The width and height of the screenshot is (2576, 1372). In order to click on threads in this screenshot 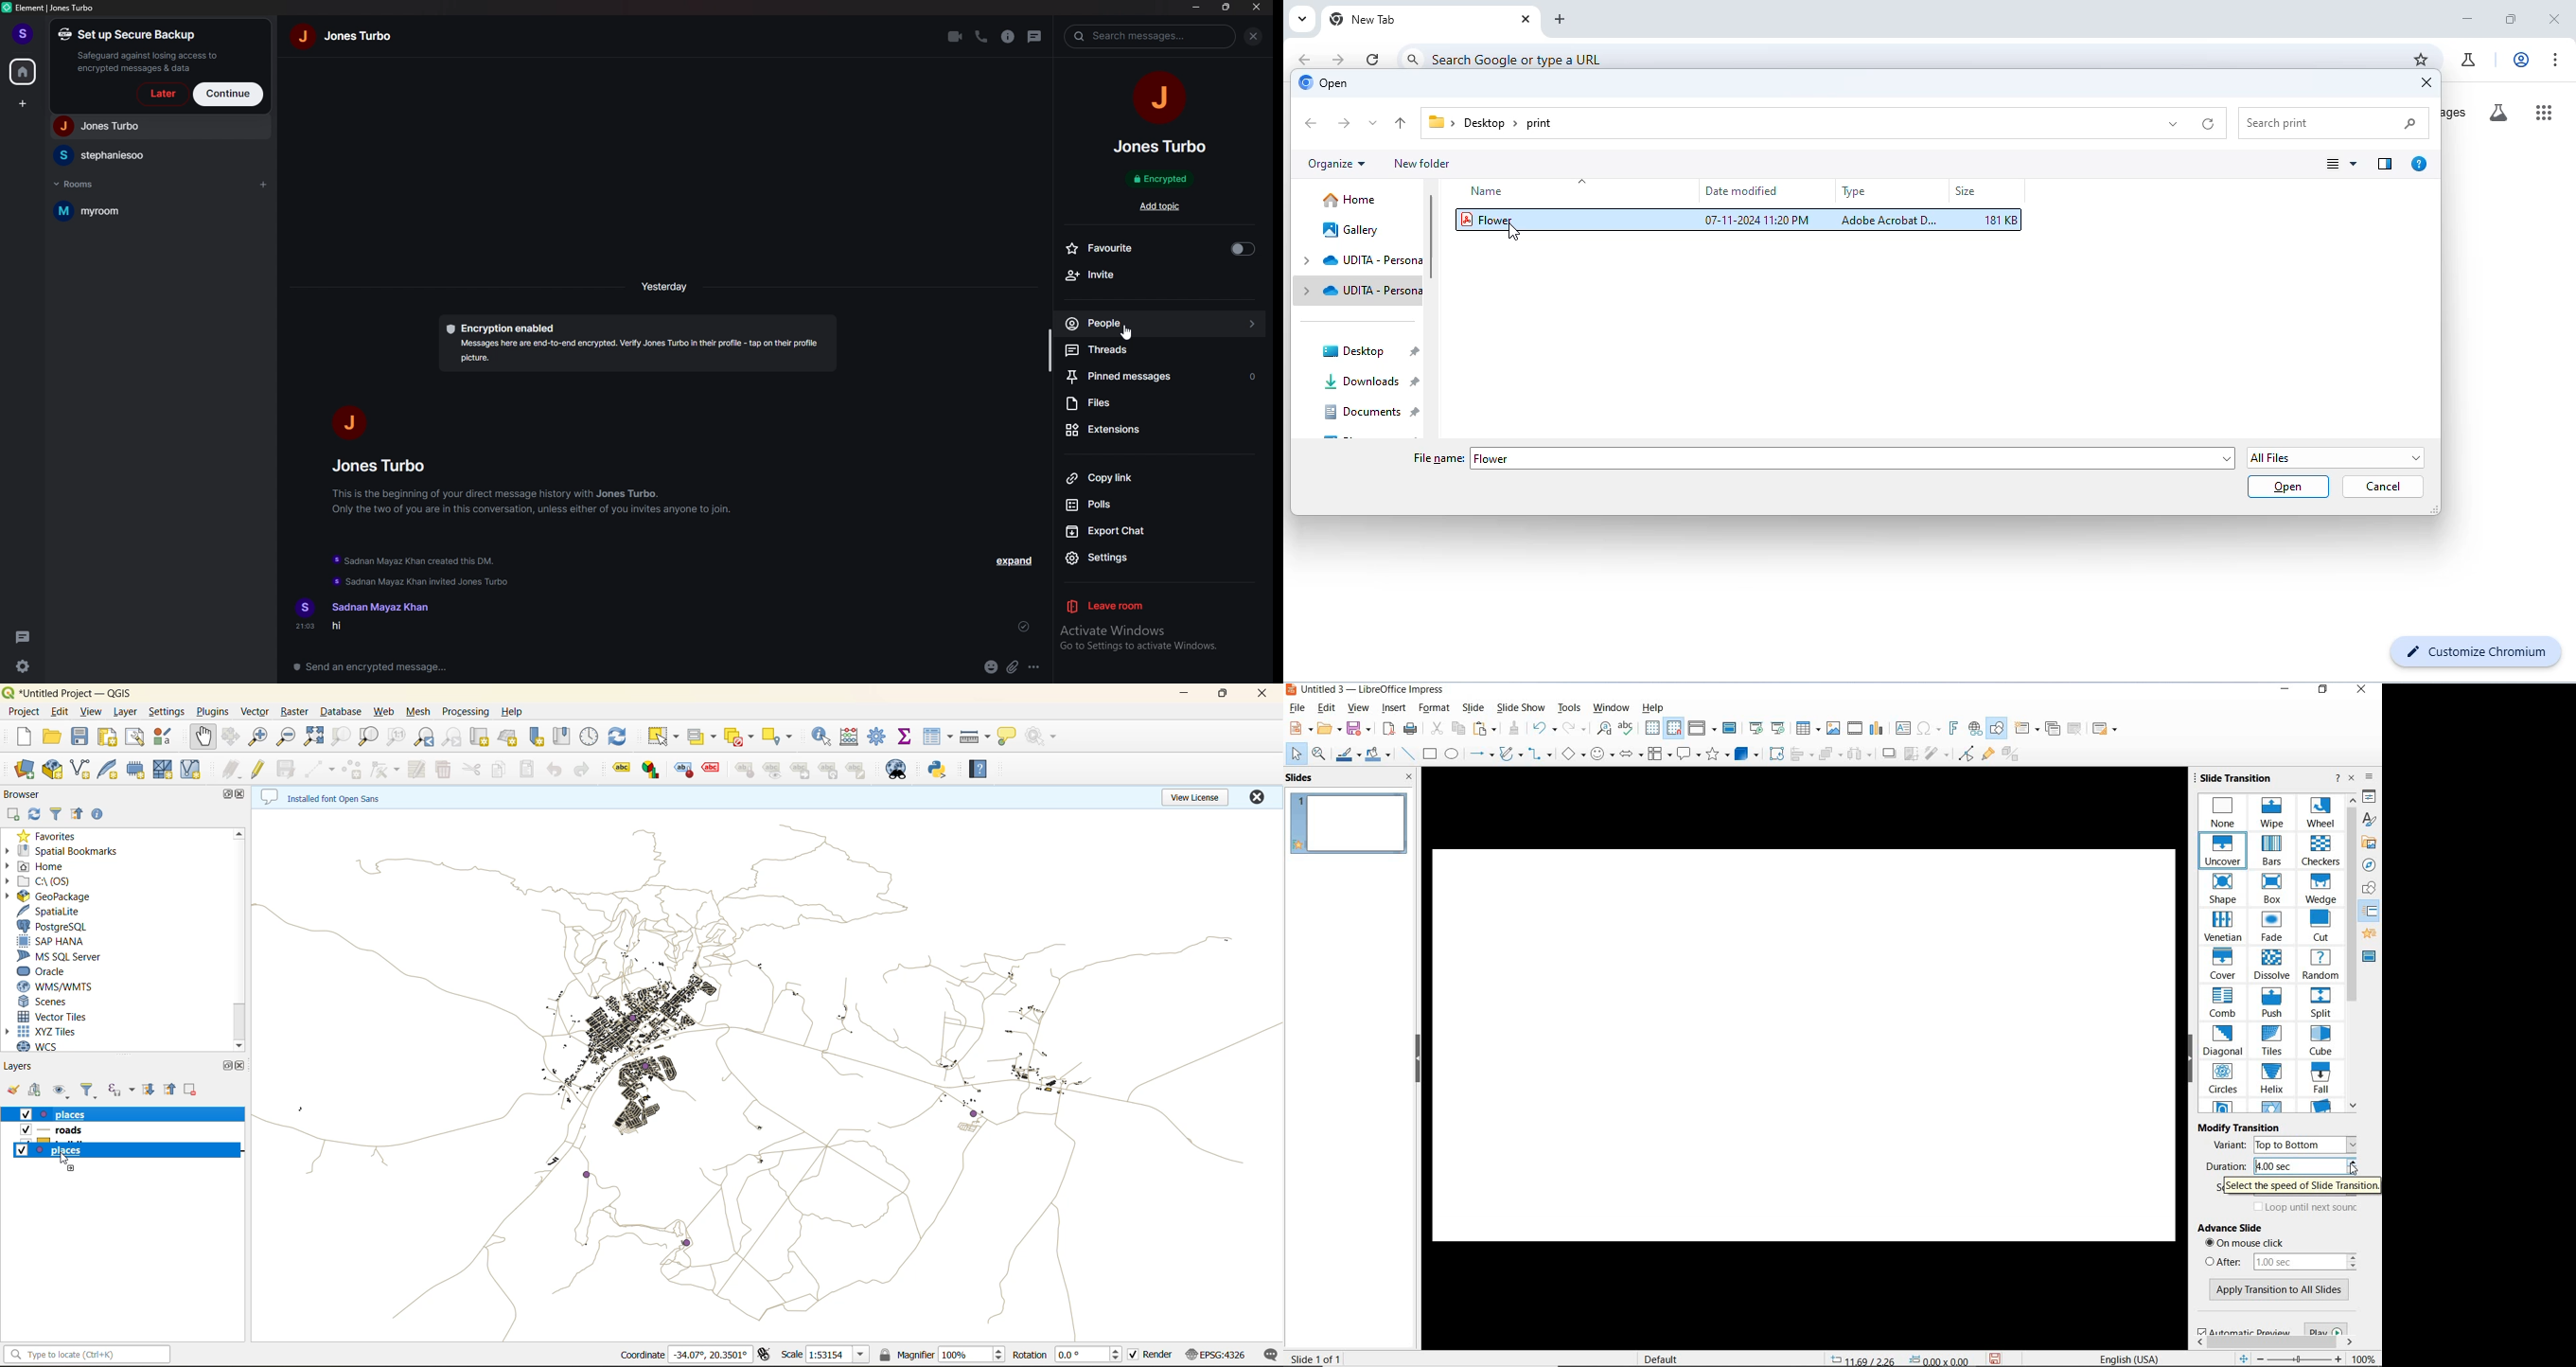, I will do `click(1162, 350)`.